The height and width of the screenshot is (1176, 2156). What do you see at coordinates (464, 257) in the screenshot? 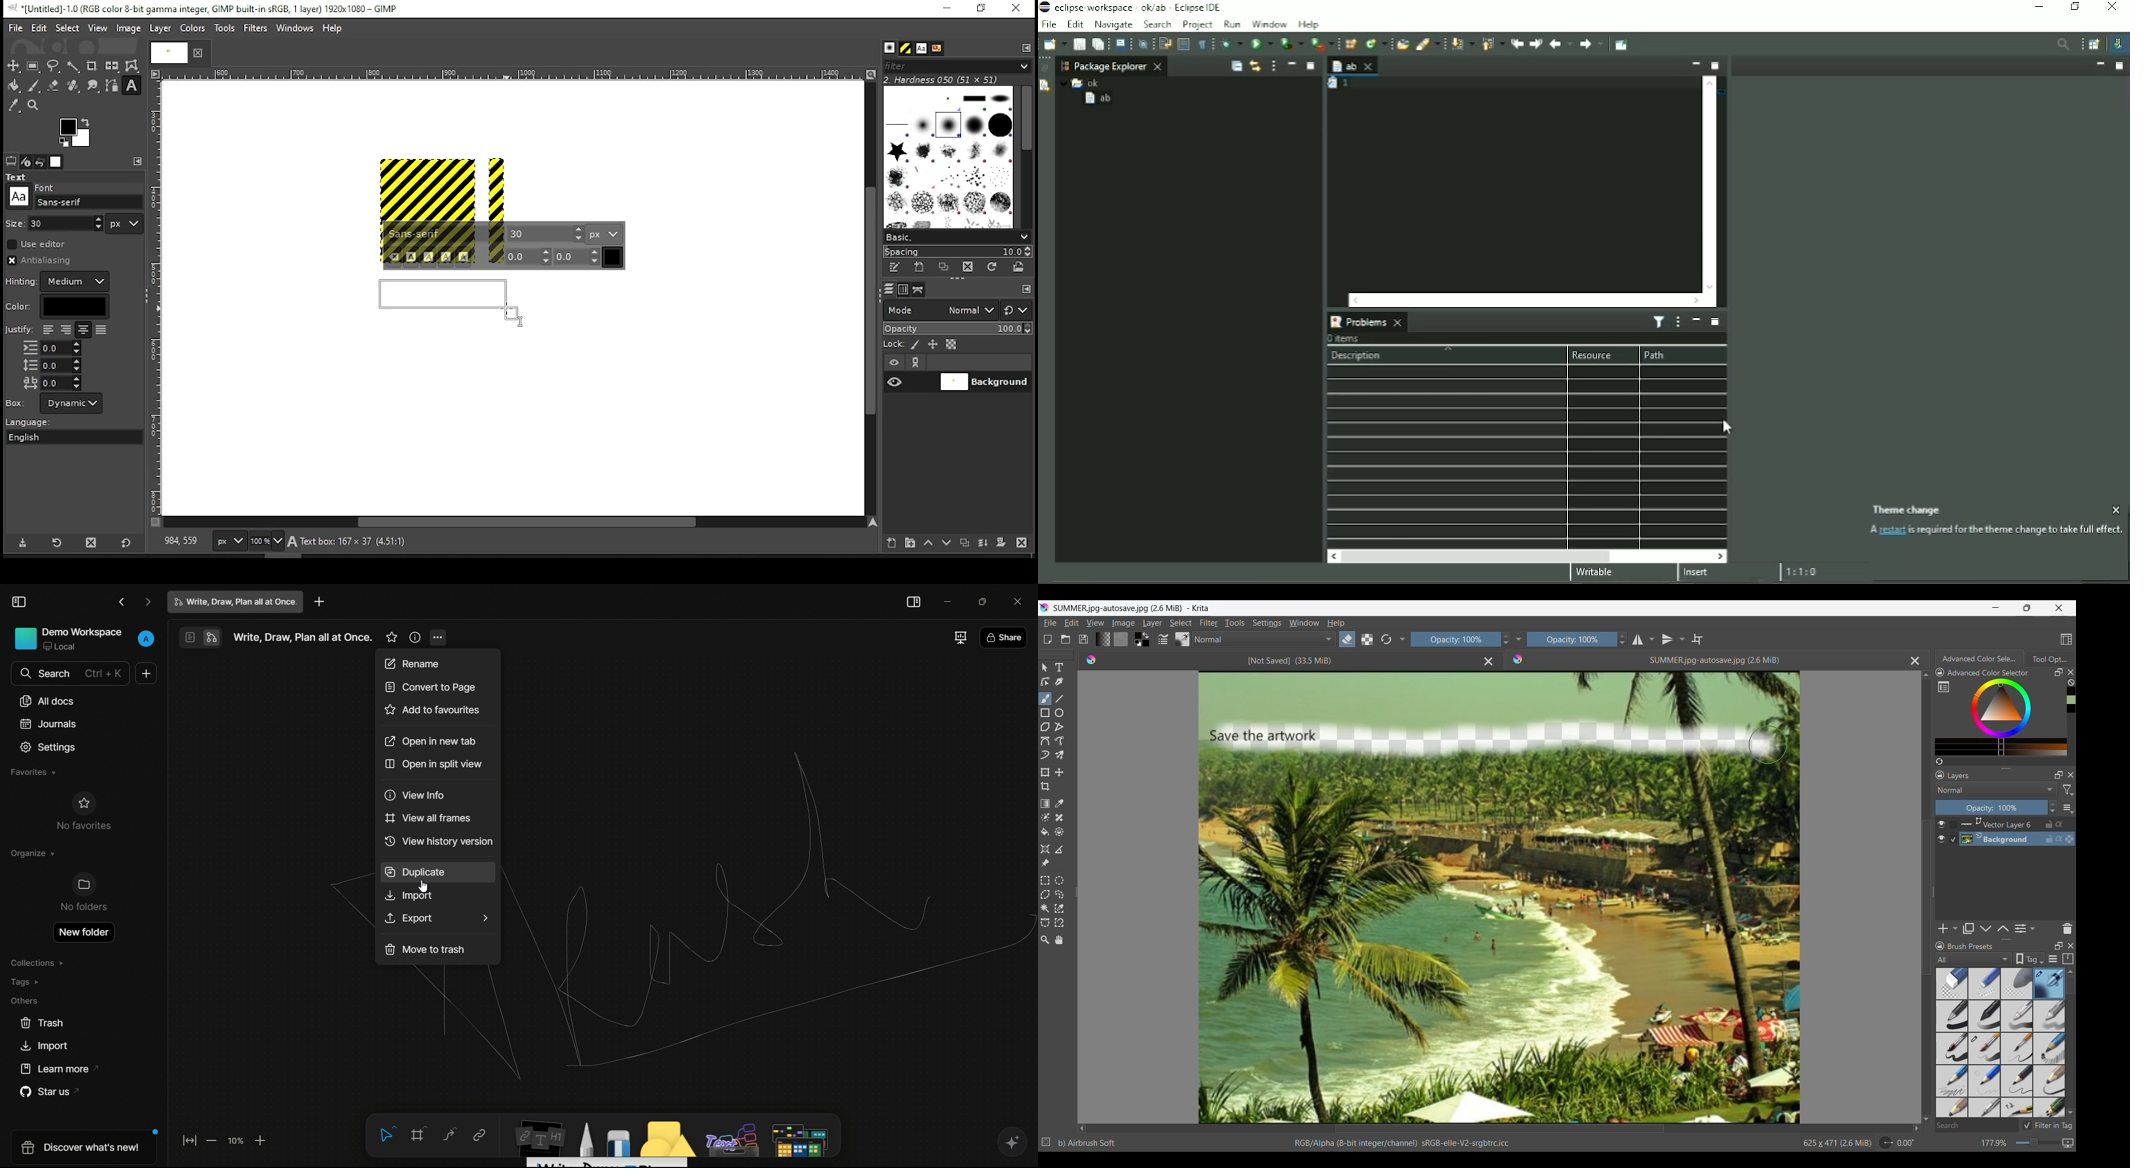
I see `strikethrough` at bounding box center [464, 257].